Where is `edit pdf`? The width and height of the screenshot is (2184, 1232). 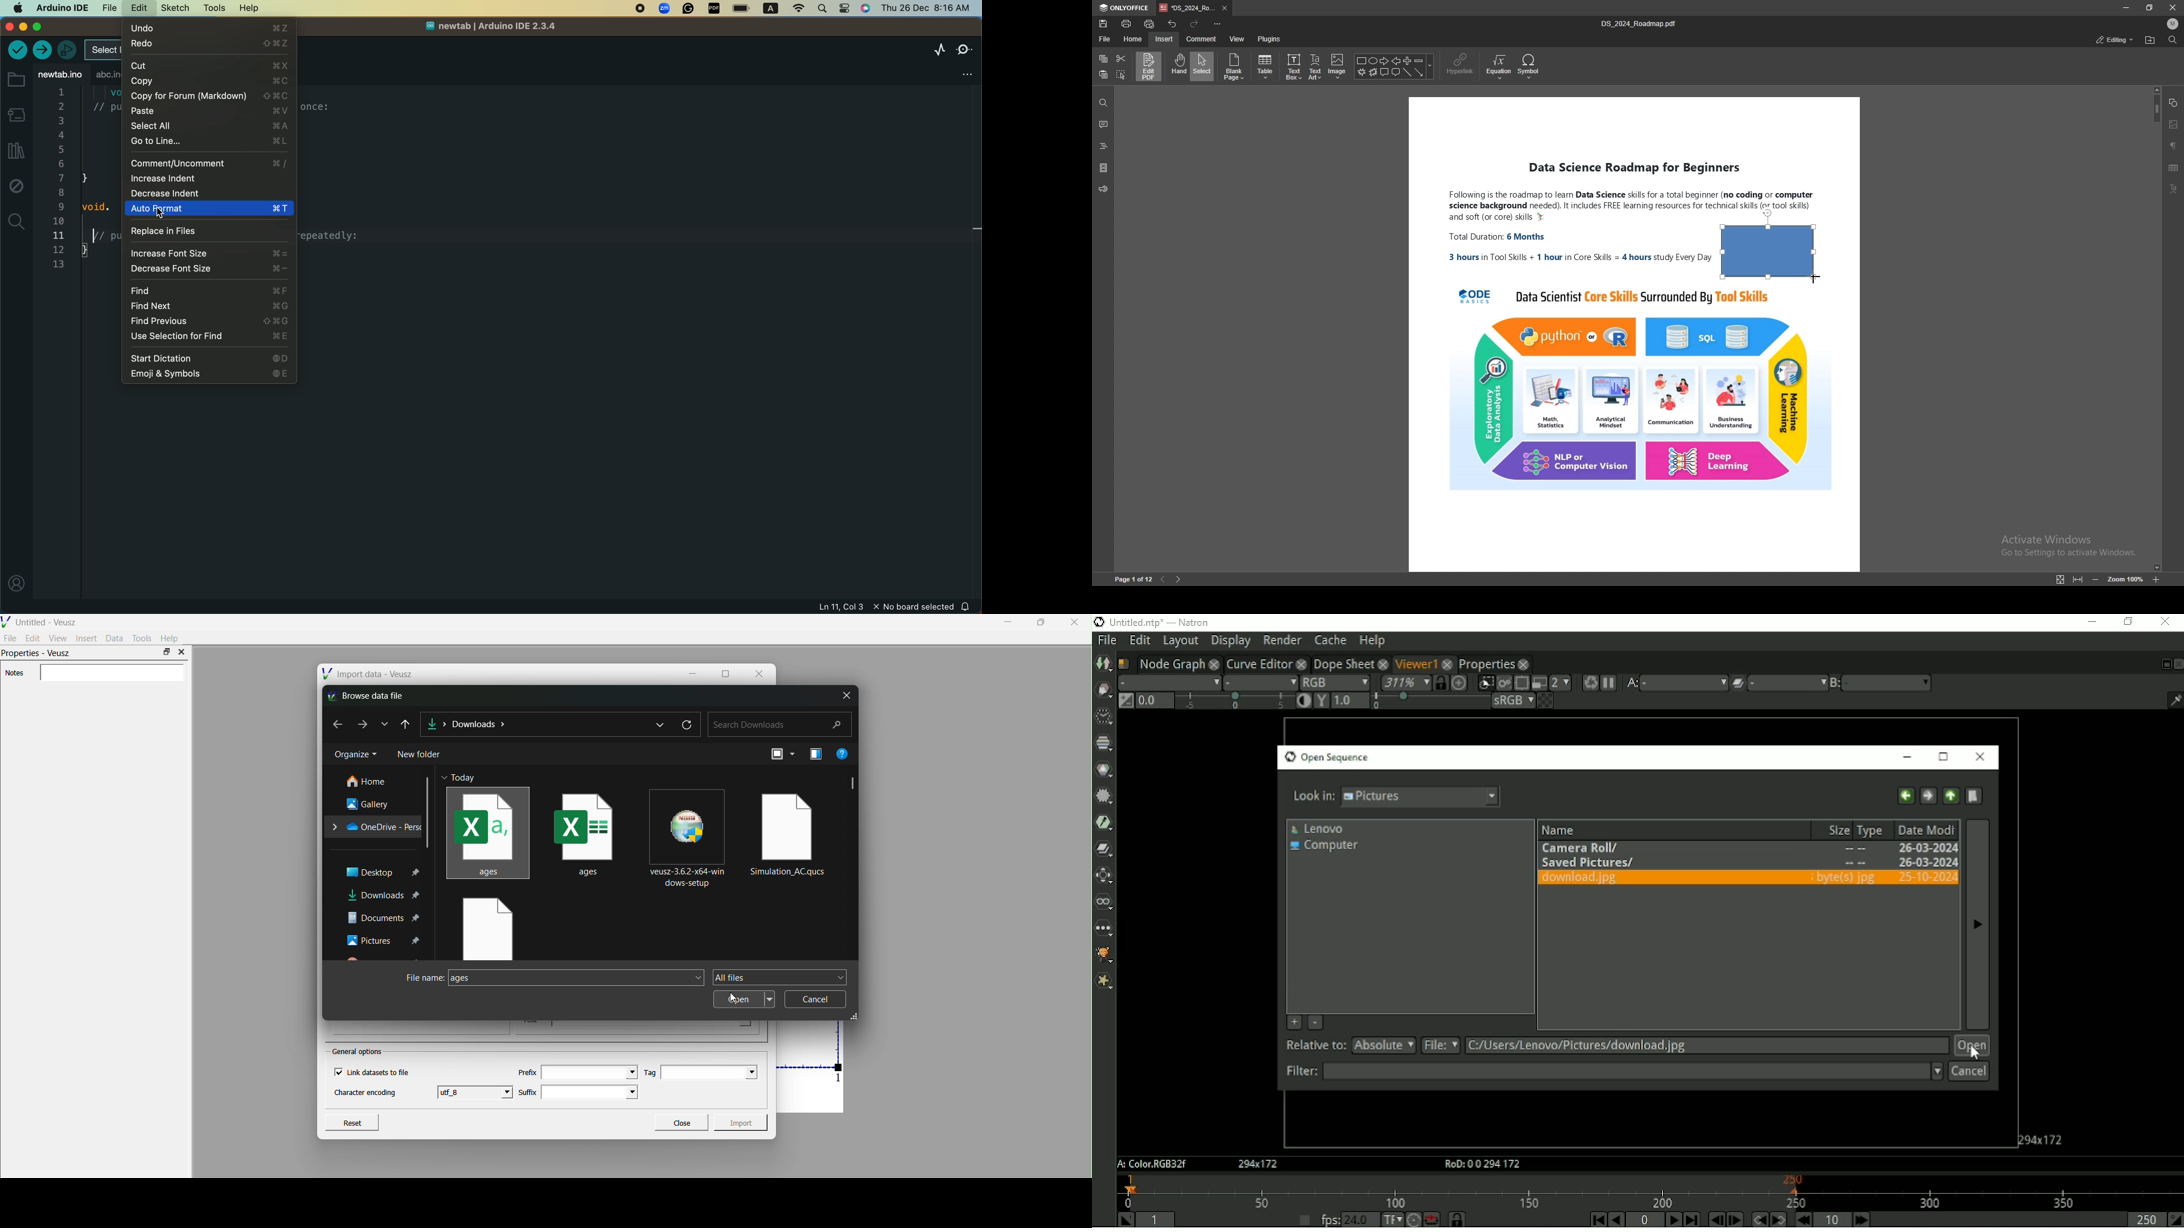 edit pdf is located at coordinates (1149, 66).